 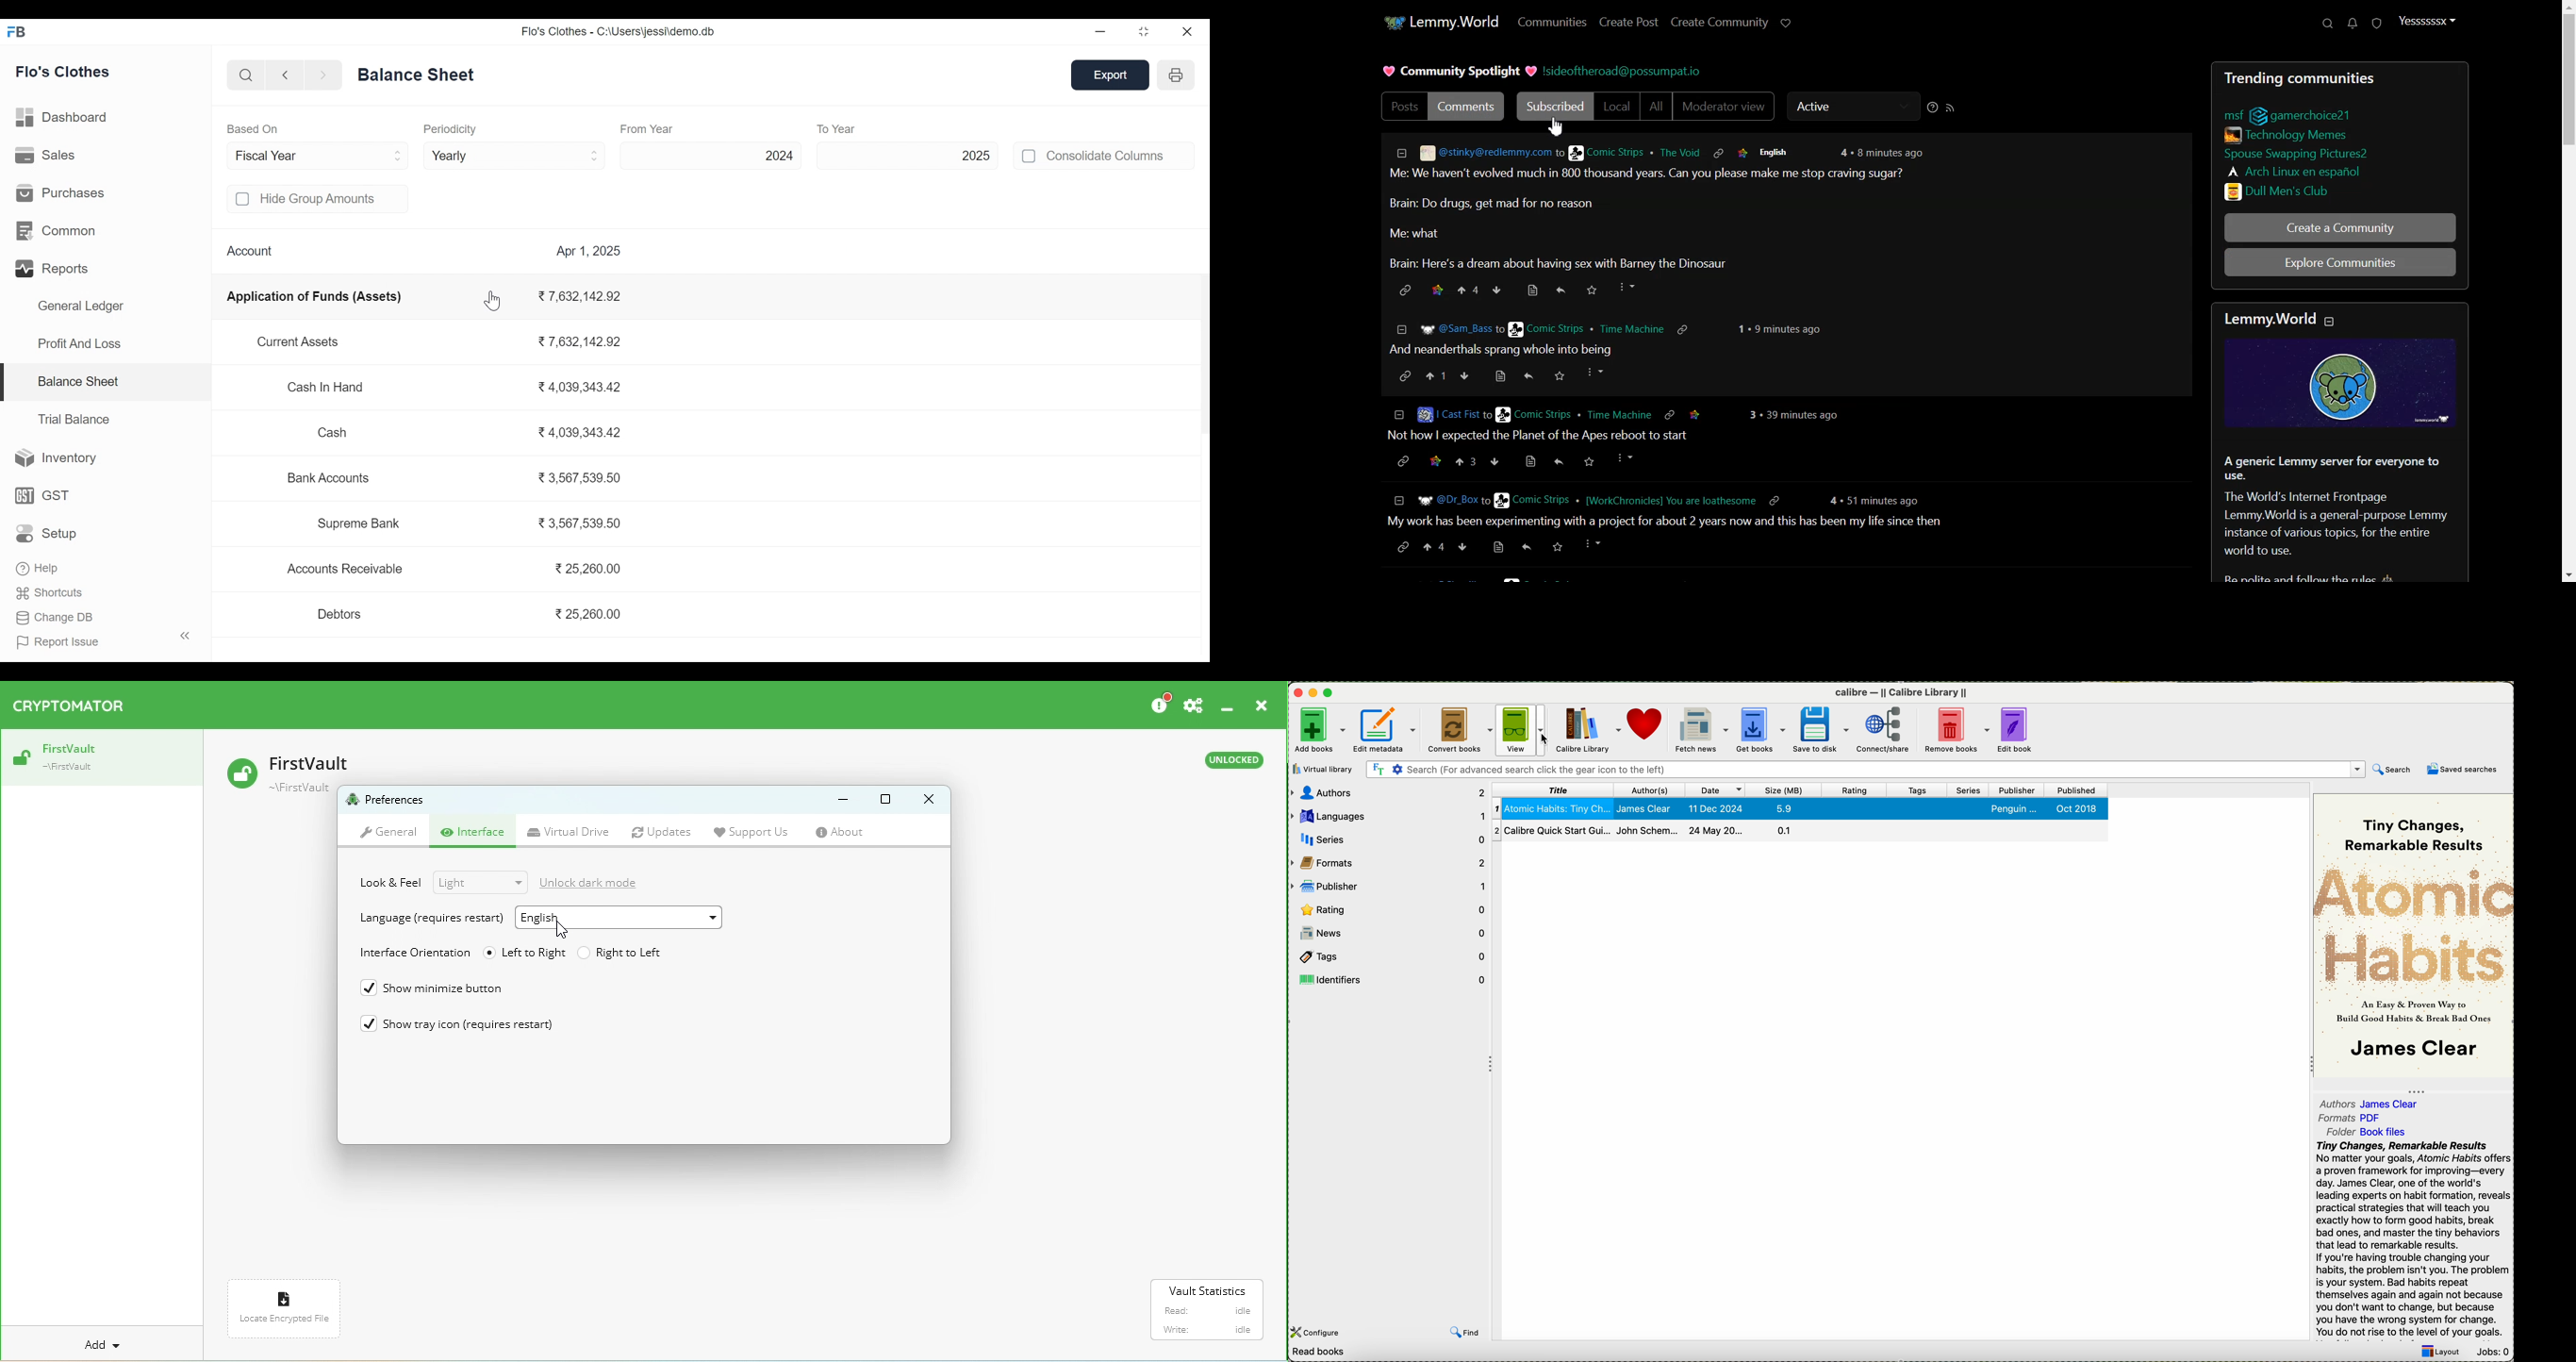 I want to click on formats, so click(x=1389, y=861).